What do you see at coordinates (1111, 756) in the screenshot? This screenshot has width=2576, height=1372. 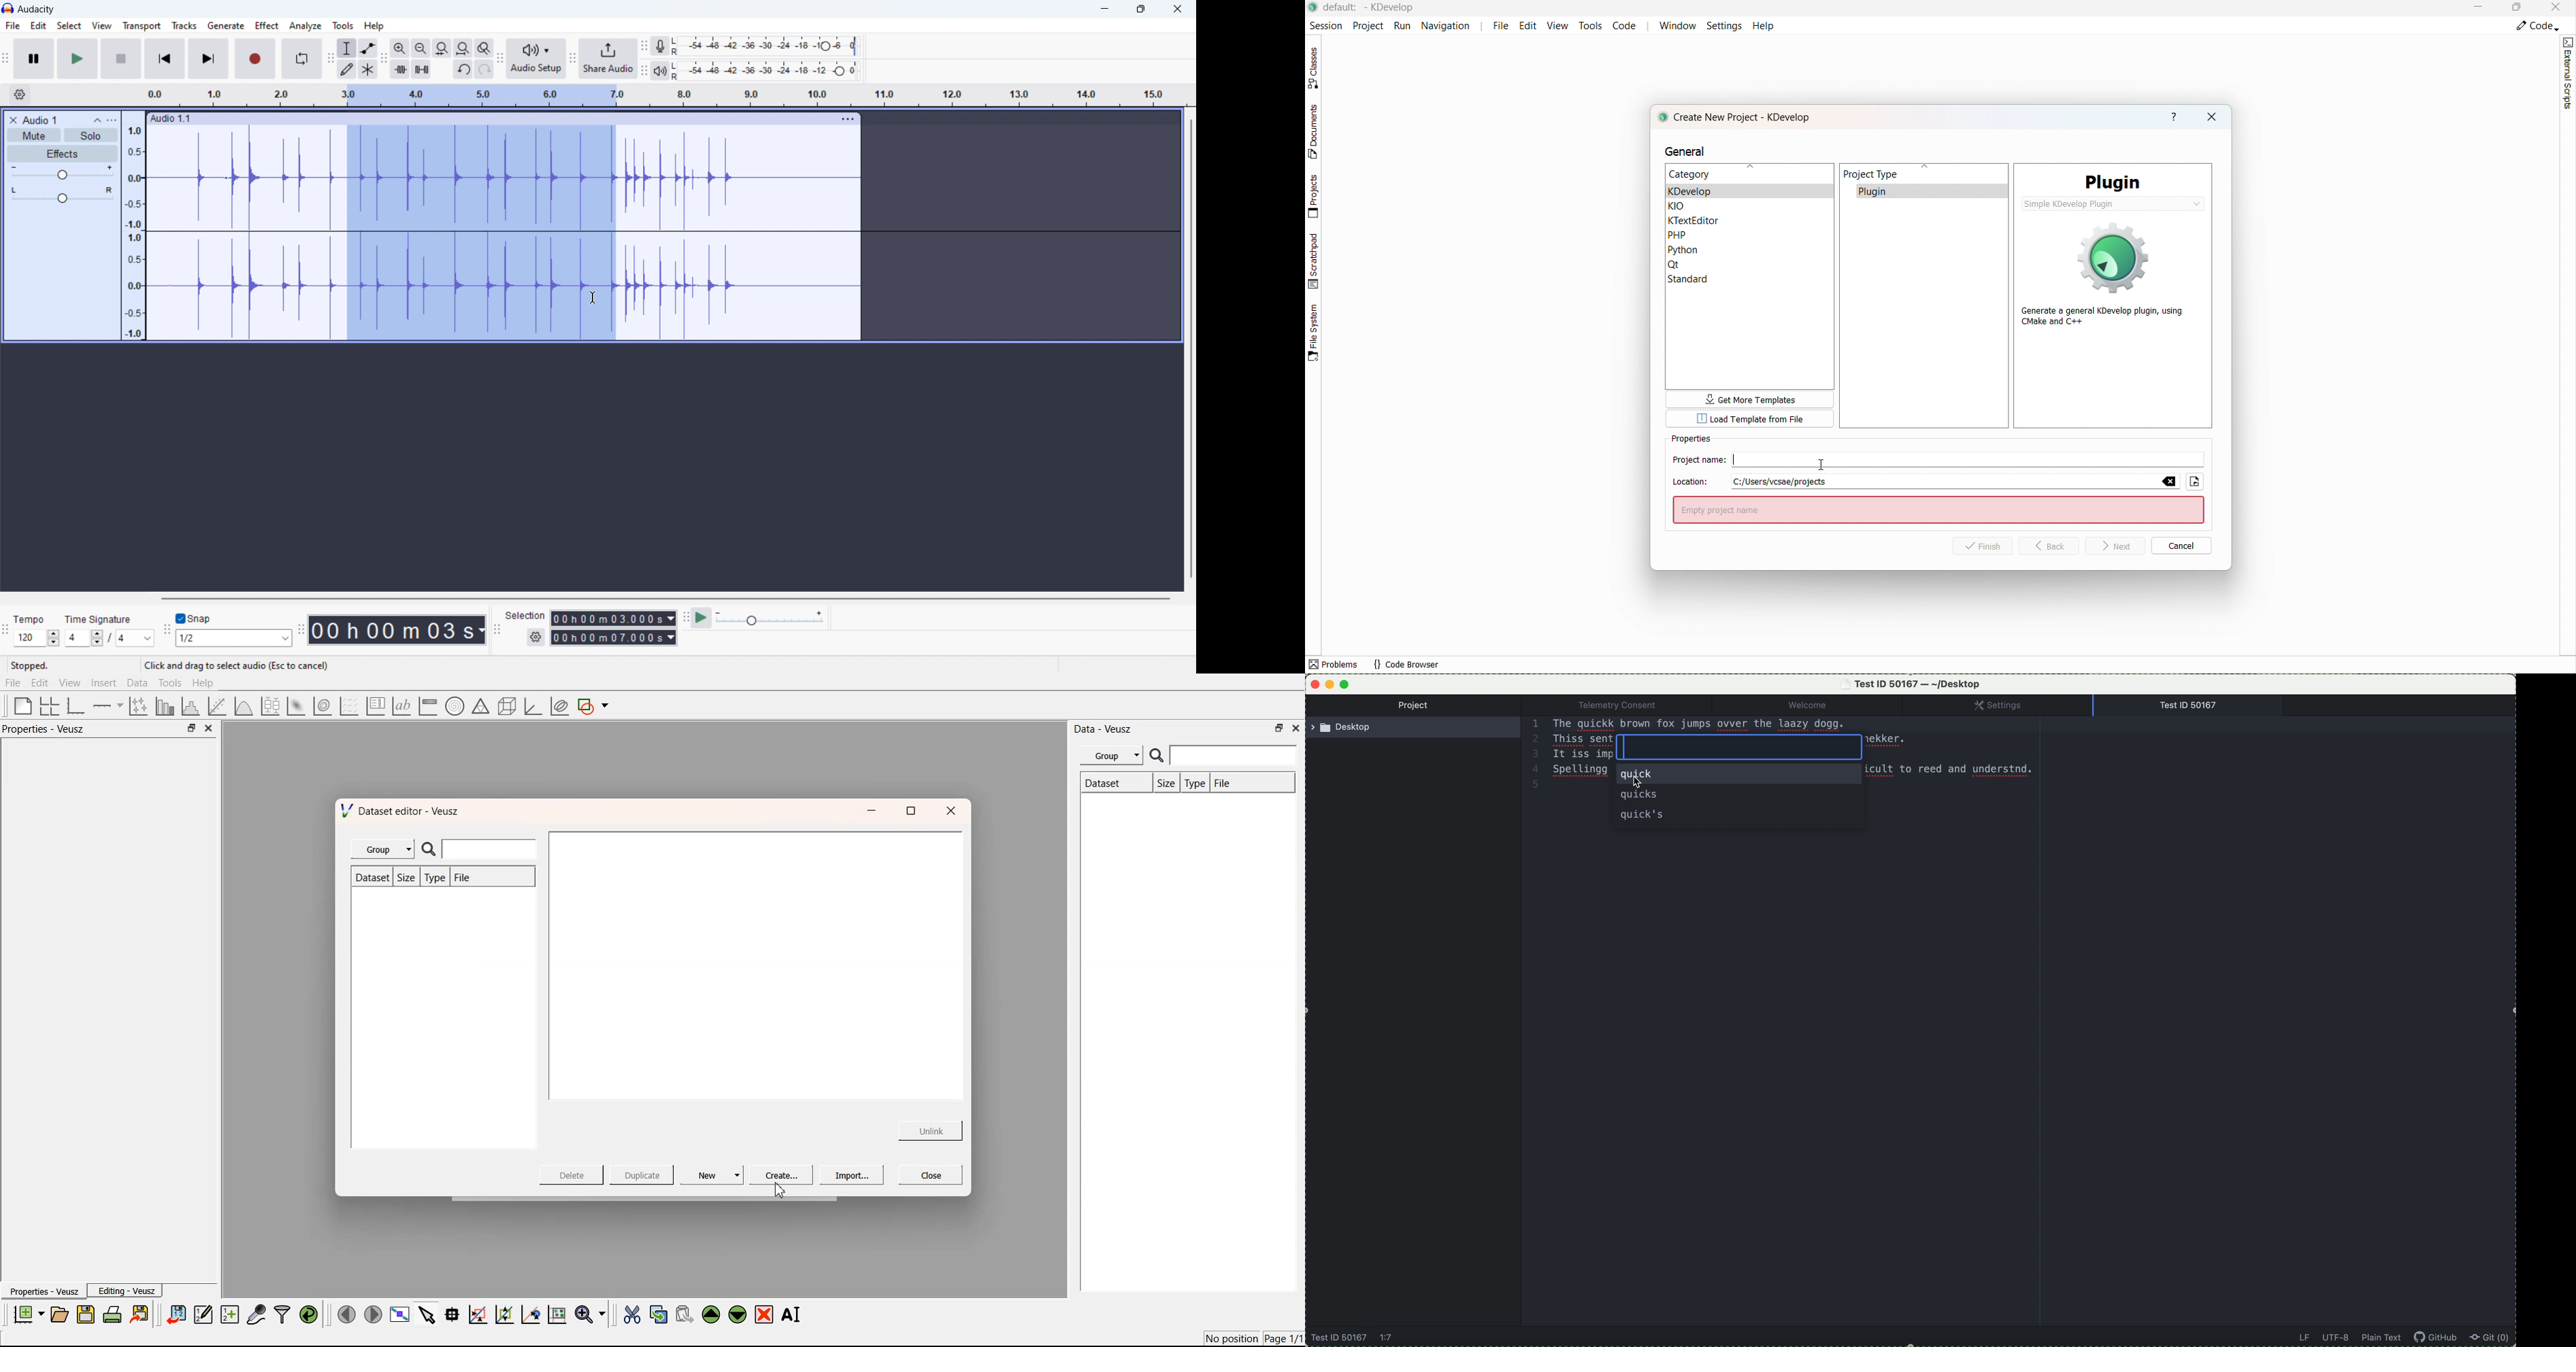 I see `` at bounding box center [1111, 756].